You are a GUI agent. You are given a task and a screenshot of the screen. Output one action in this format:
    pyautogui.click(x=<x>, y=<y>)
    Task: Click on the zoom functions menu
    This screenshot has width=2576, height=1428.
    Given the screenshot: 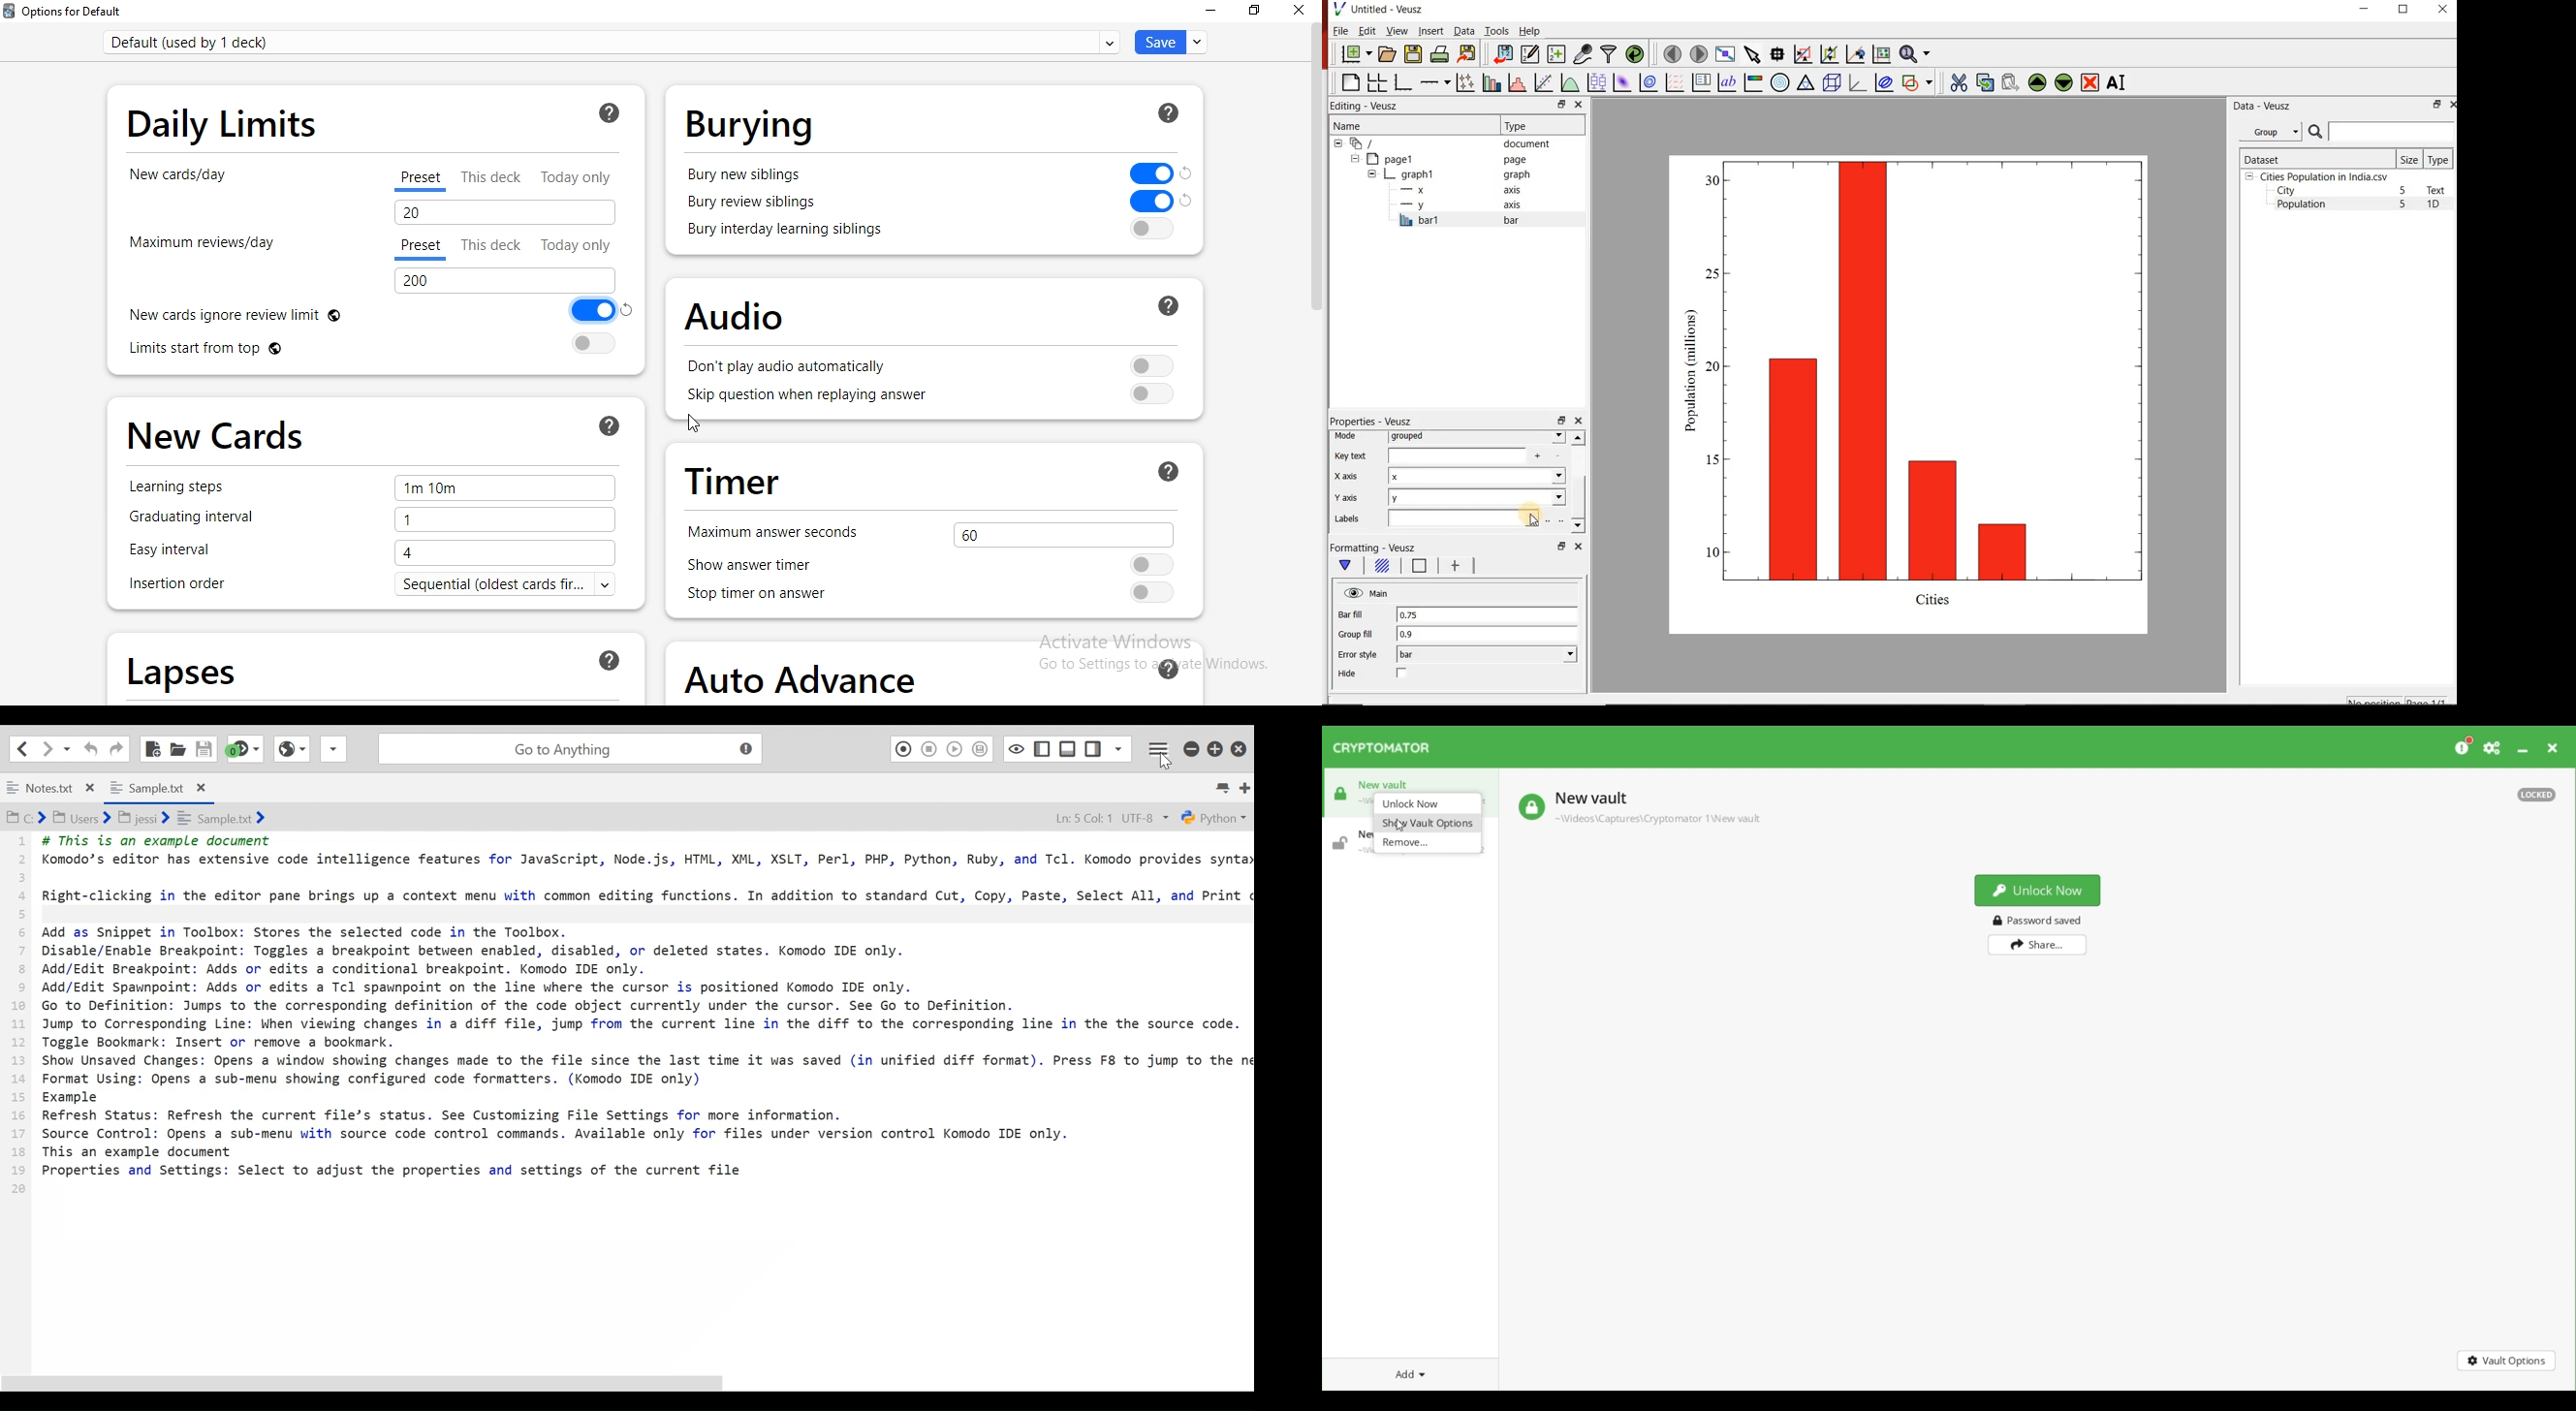 What is the action you would take?
    pyautogui.click(x=1917, y=54)
    